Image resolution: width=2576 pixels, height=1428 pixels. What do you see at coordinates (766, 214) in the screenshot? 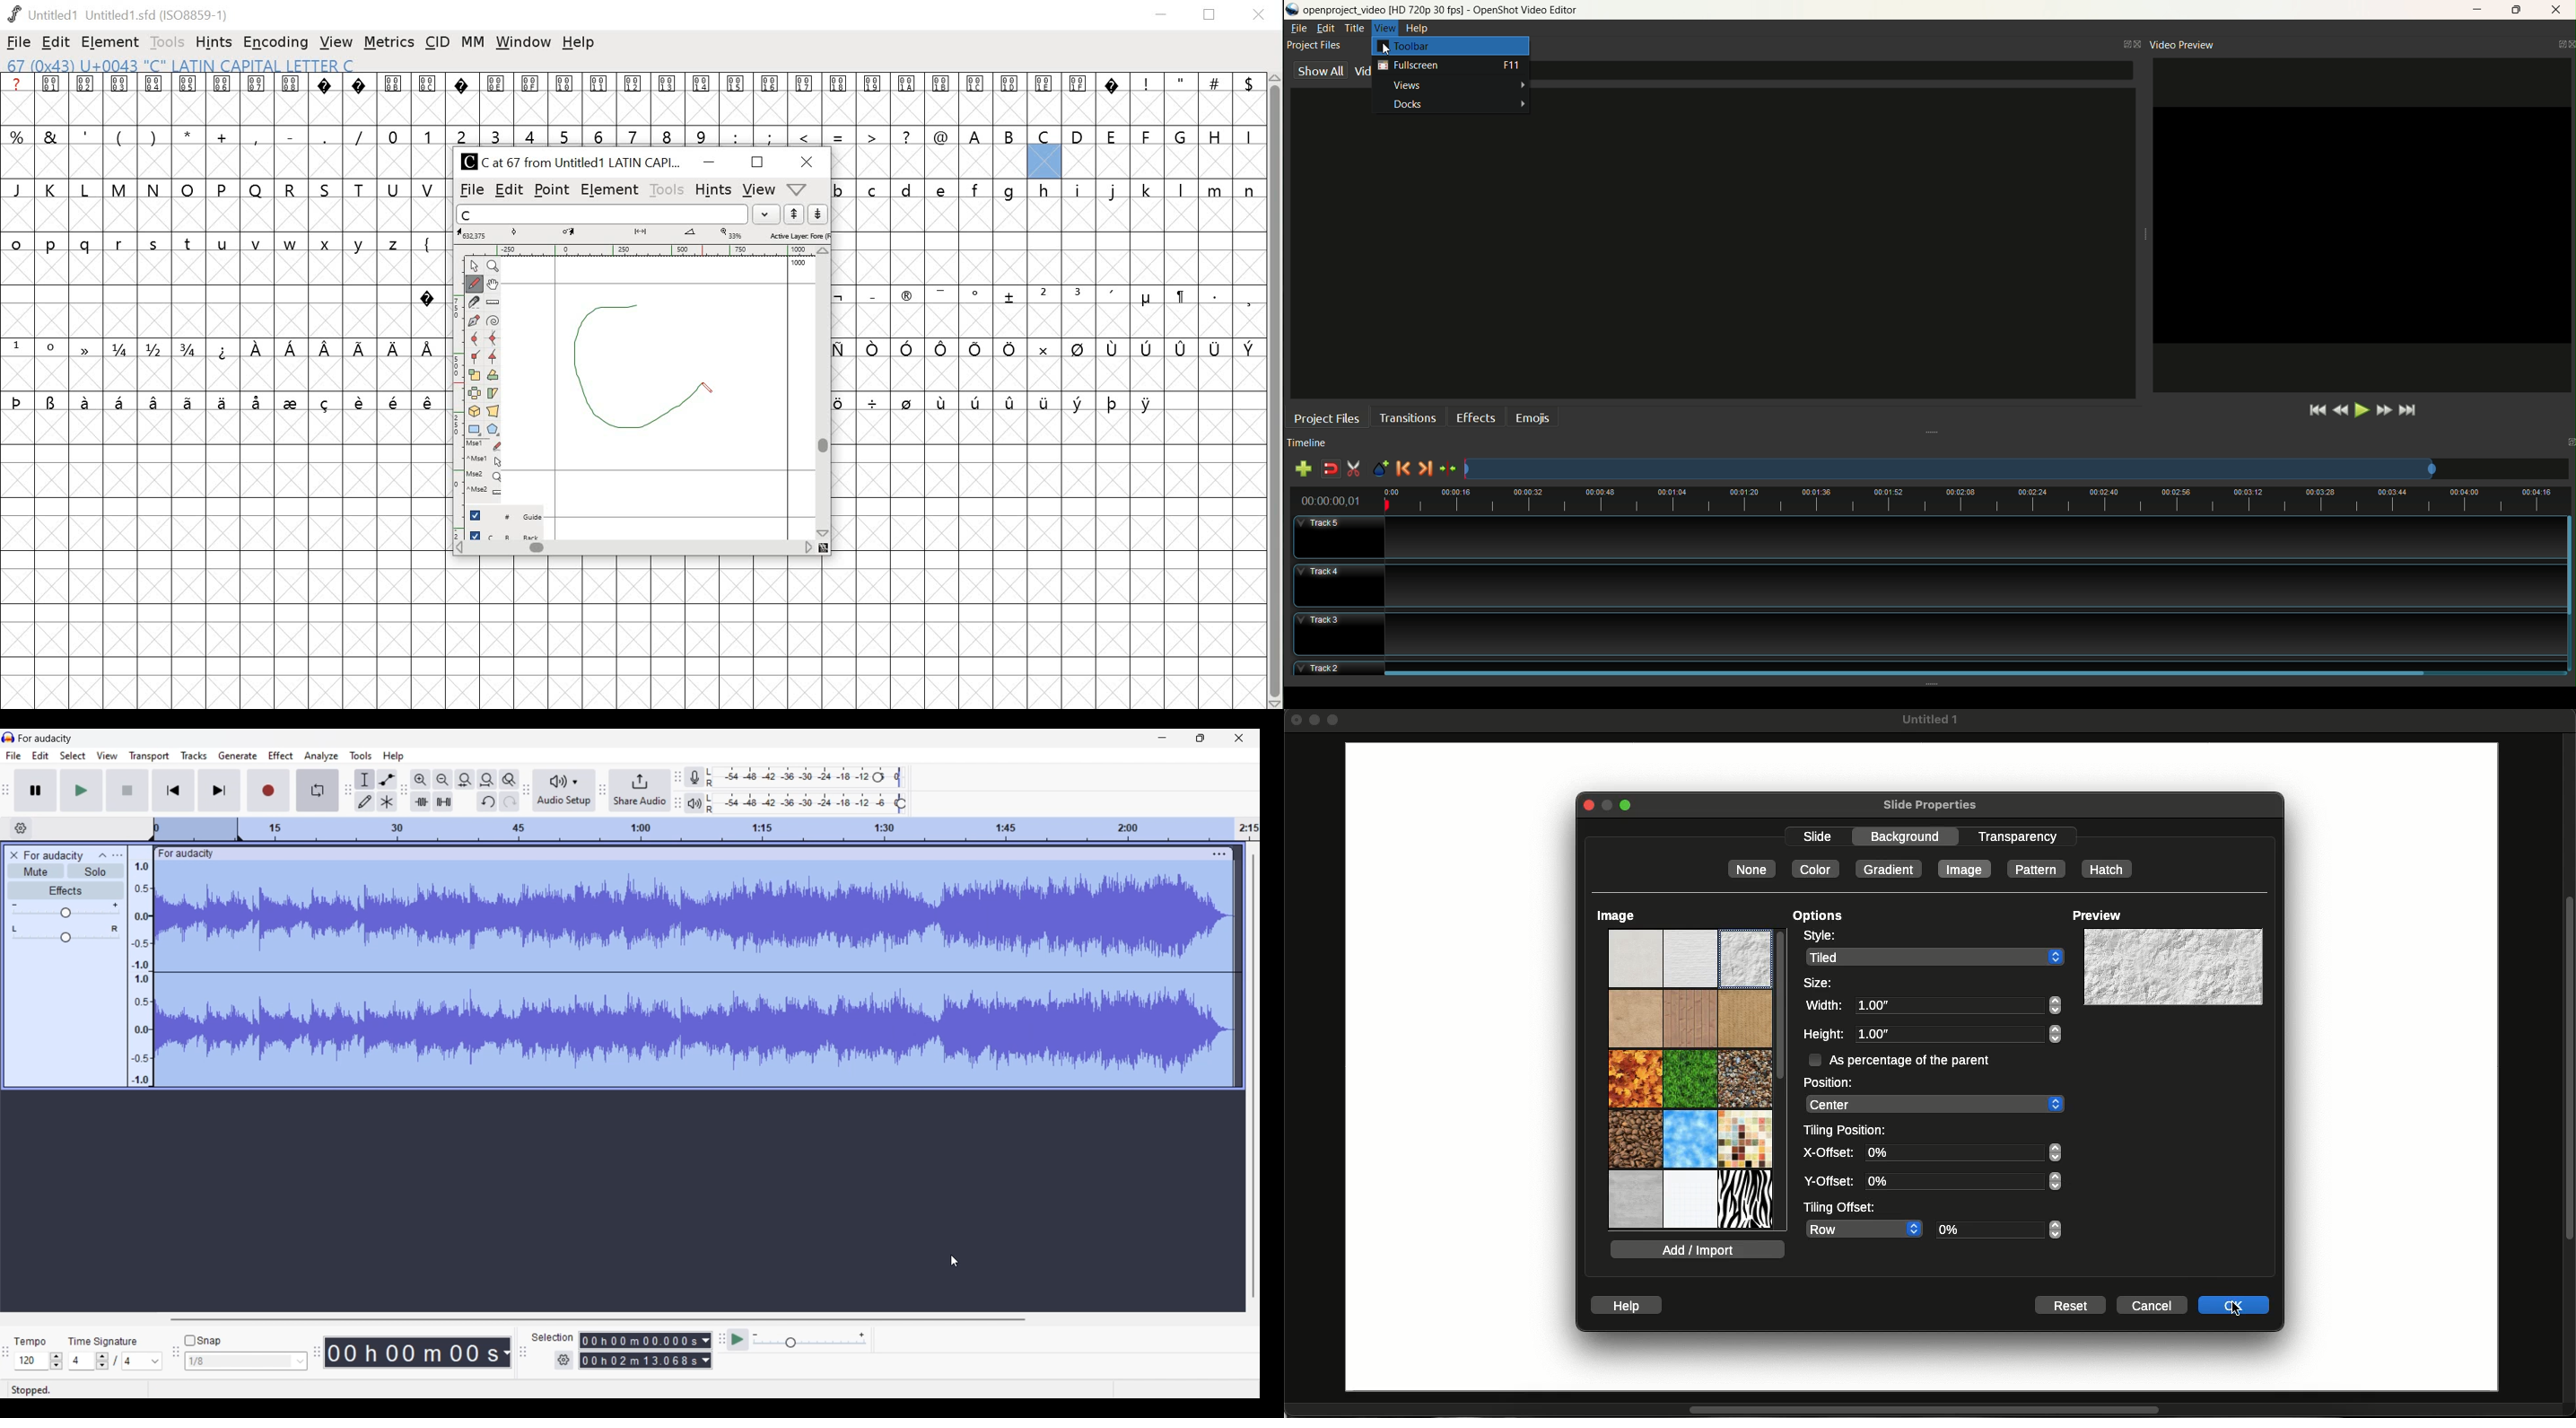
I see `dropdown menu` at bounding box center [766, 214].